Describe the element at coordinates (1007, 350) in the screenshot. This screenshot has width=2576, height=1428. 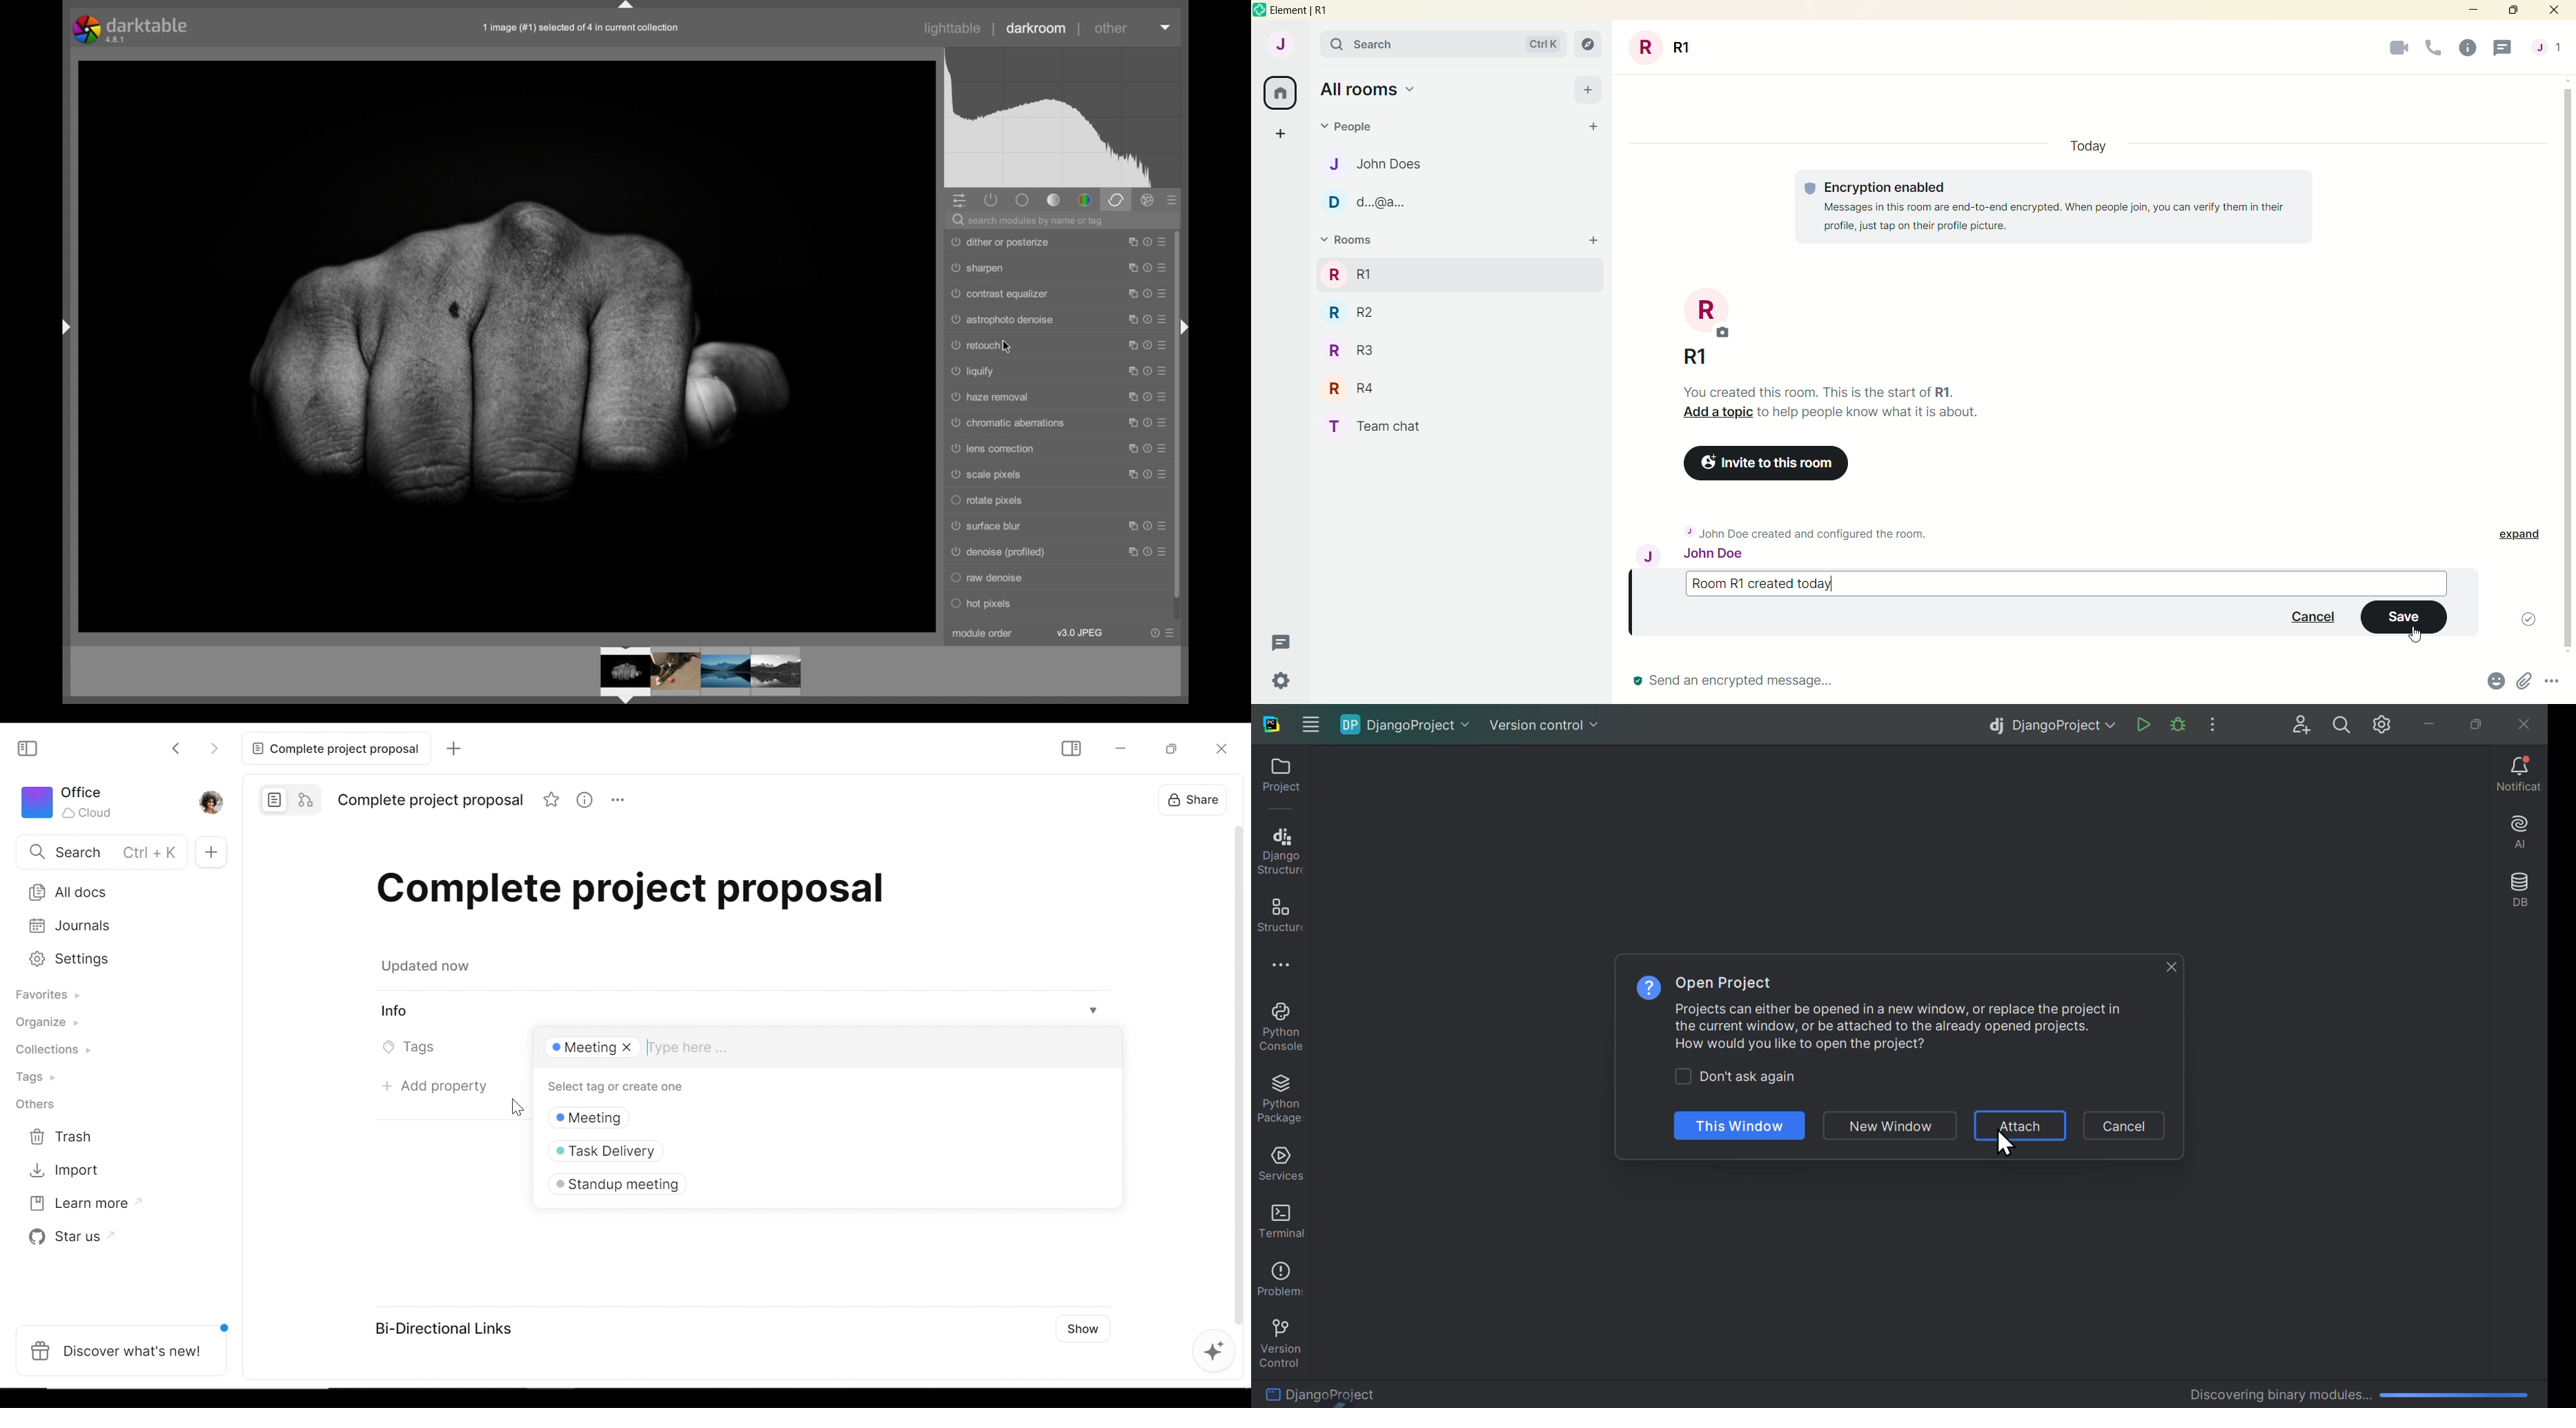
I see `cursor` at that location.